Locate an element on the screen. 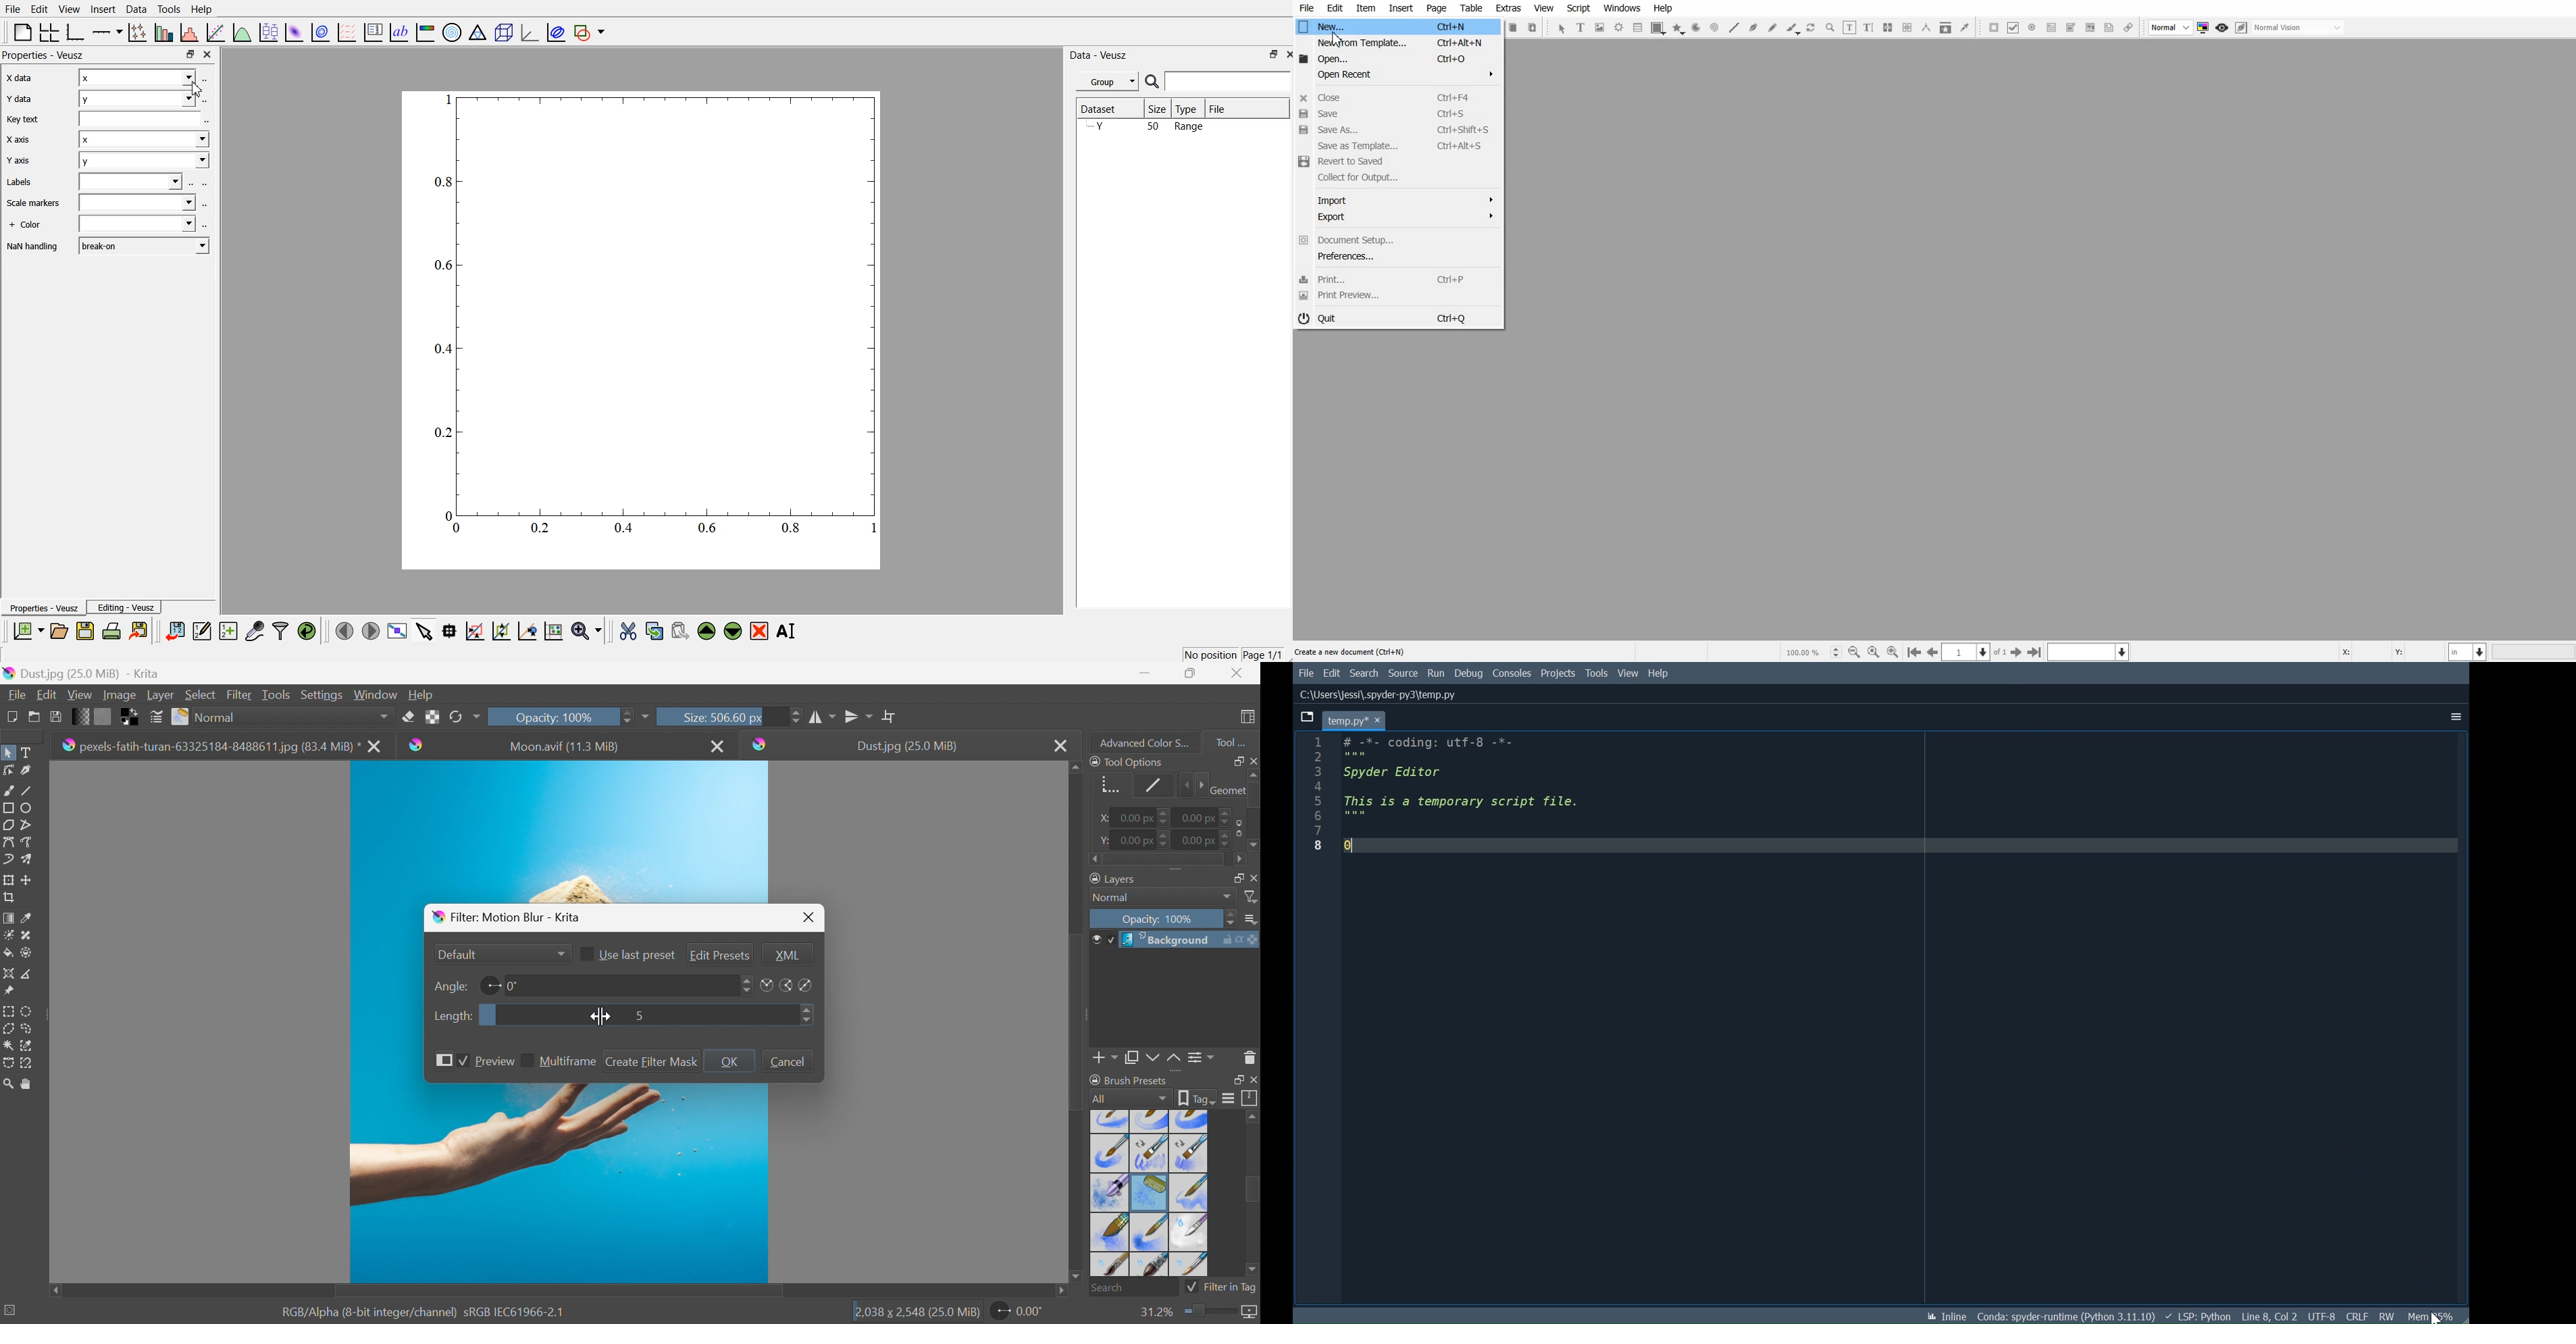  Close is located at coordinates (1397, 96).